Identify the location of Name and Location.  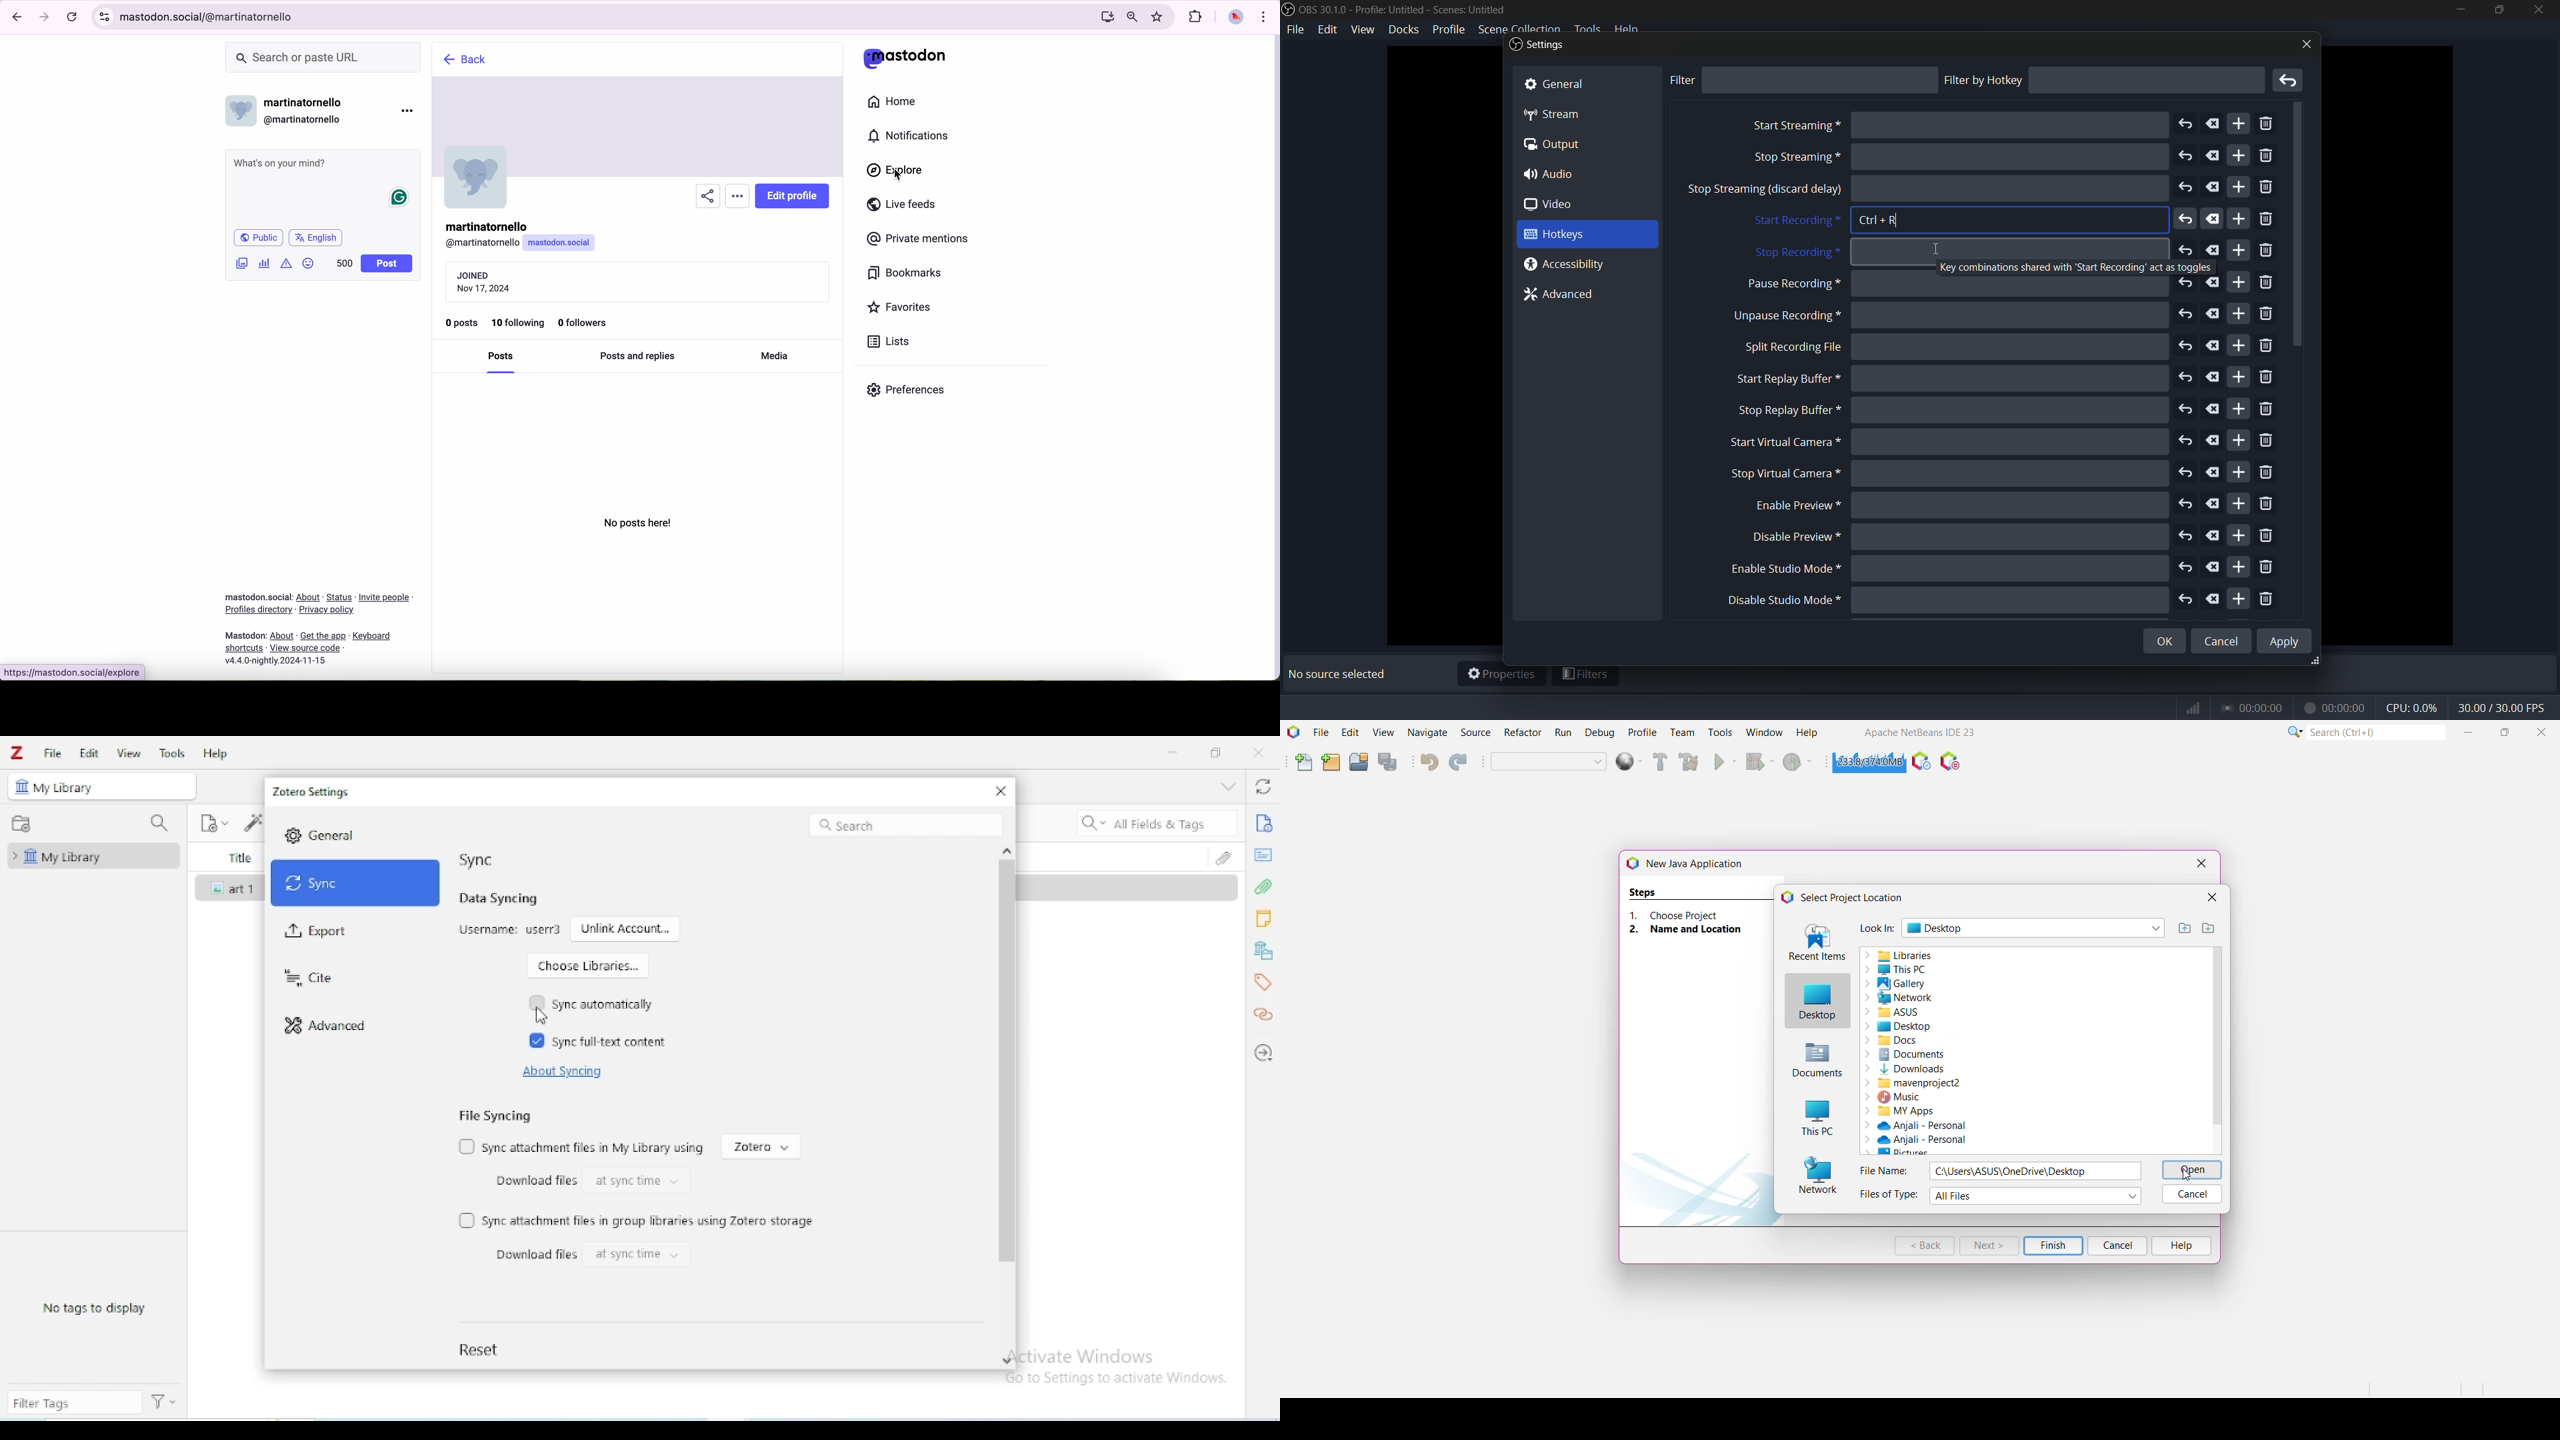
(1693, 930).